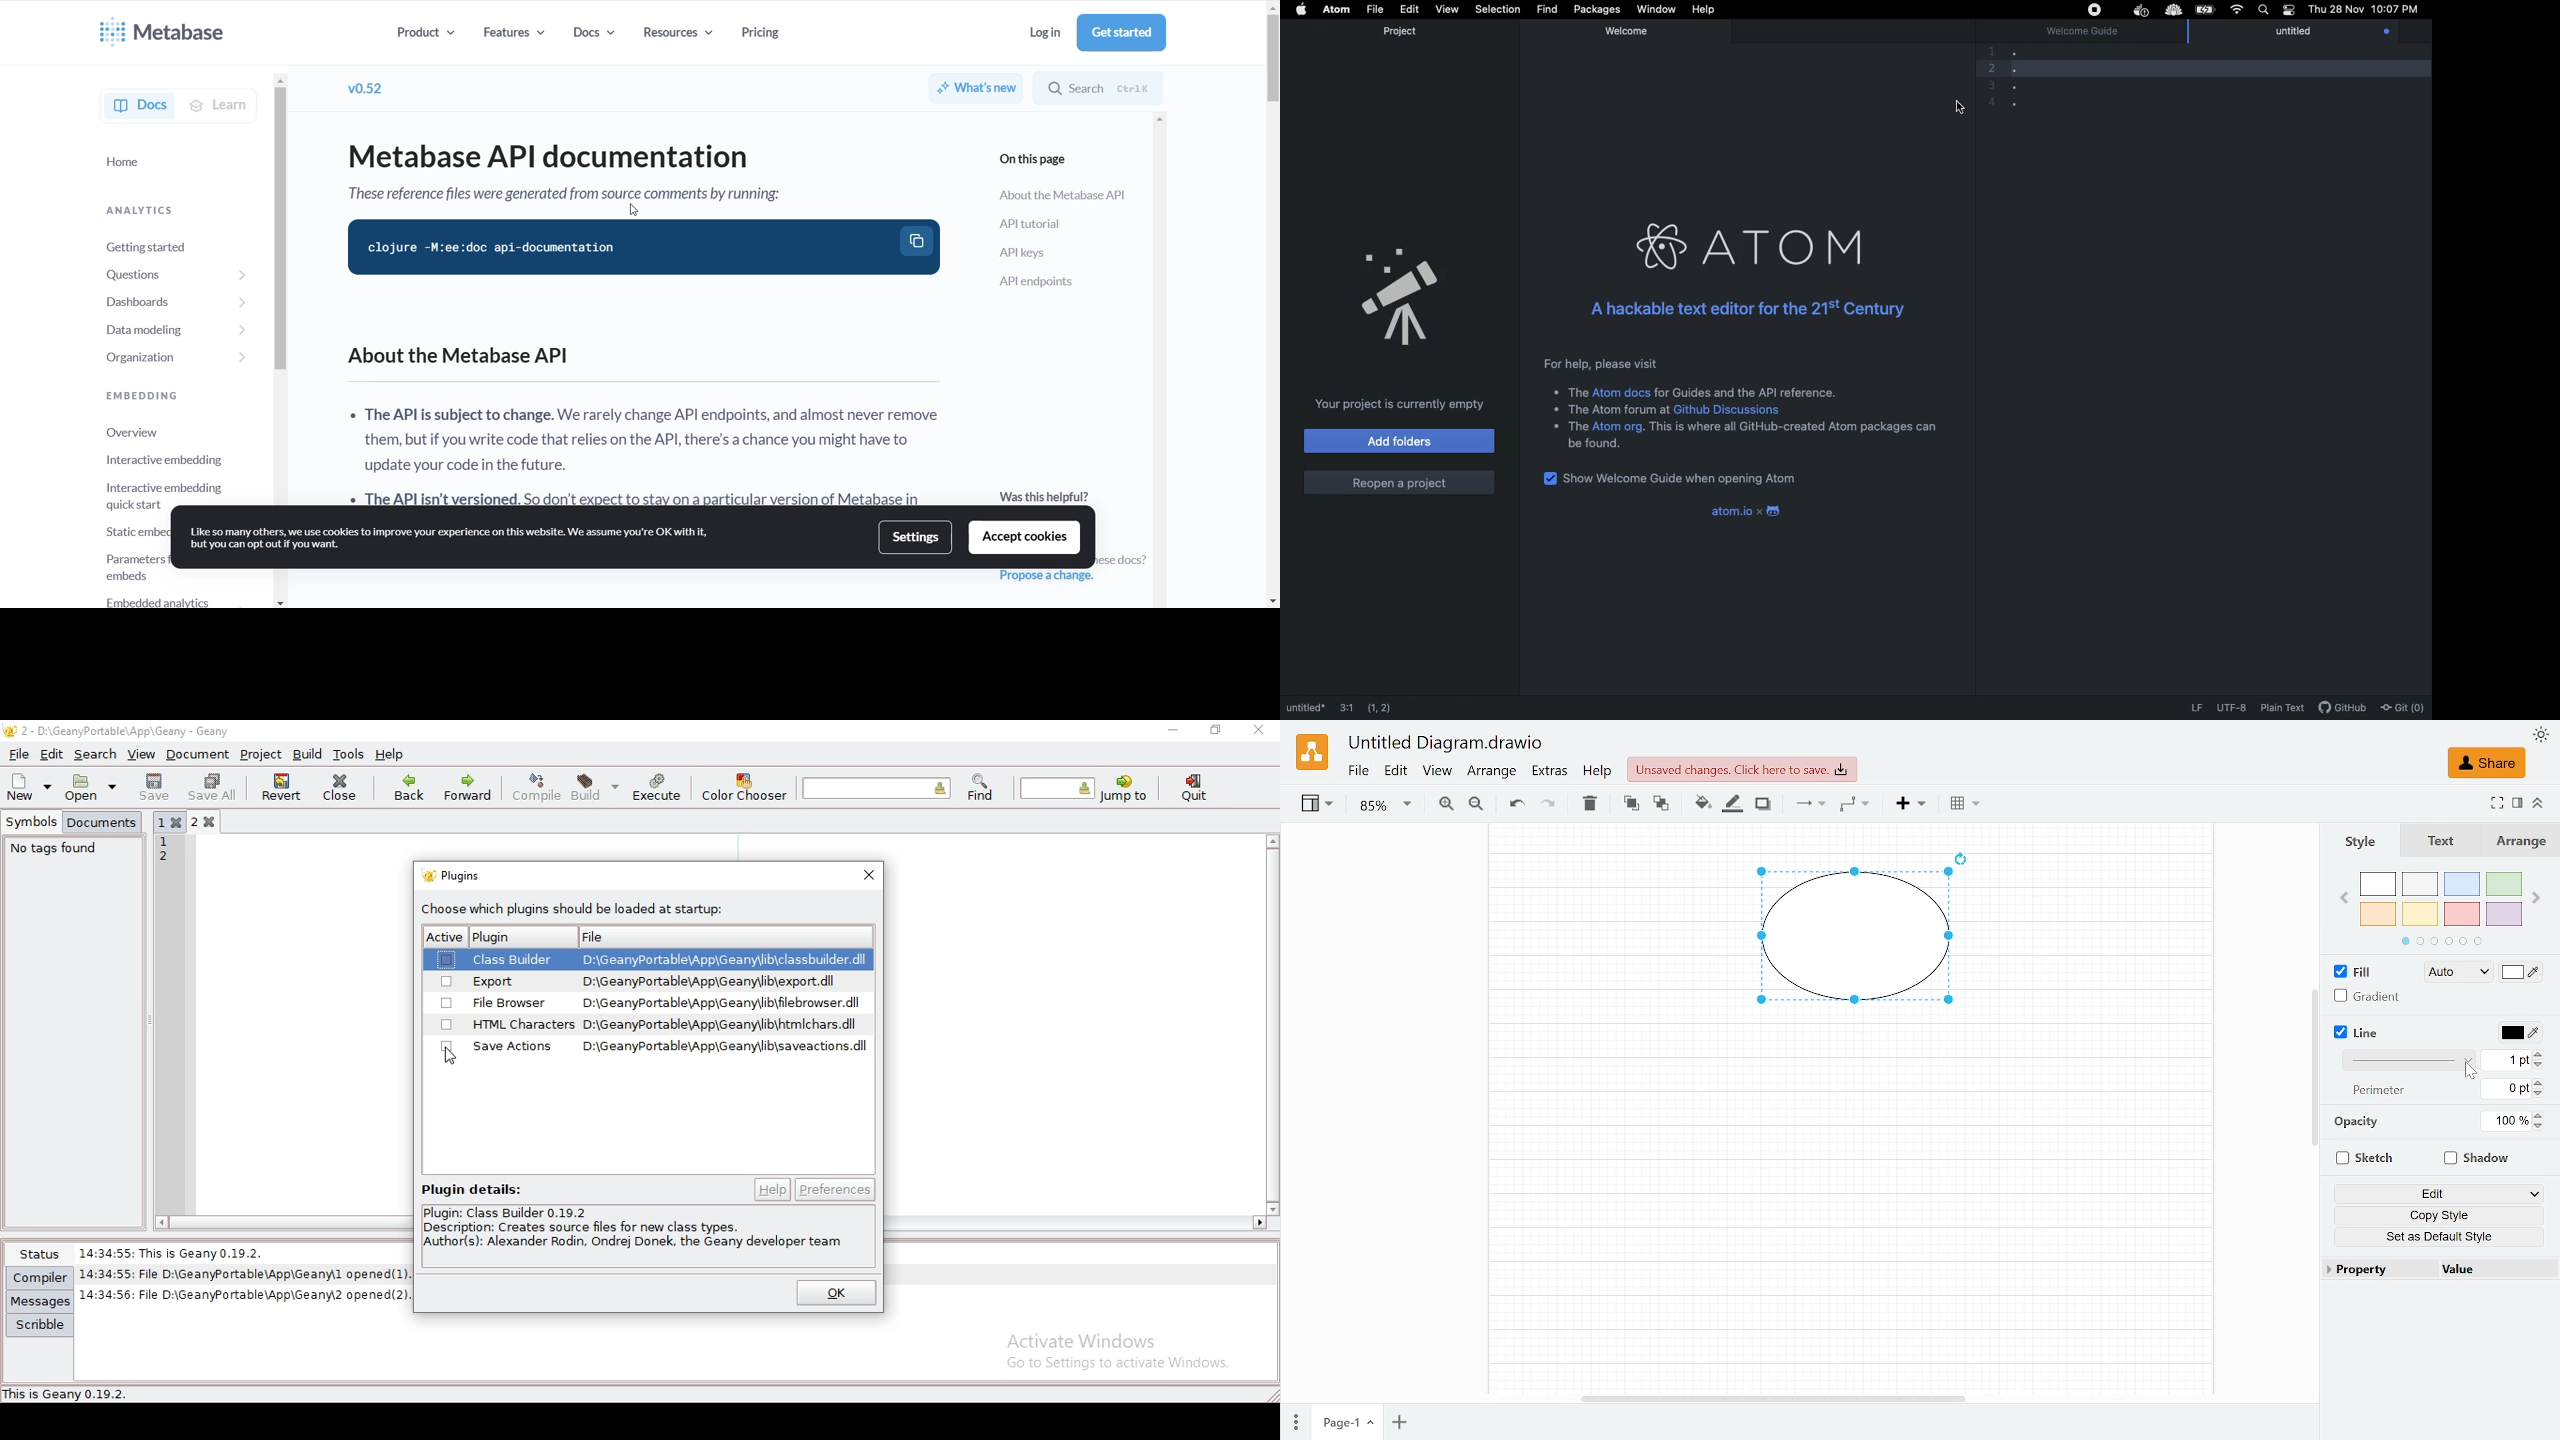 This screenshot has width=2576, height=1456. I want to click on Decrease Opacity, so click(2542, 1128).